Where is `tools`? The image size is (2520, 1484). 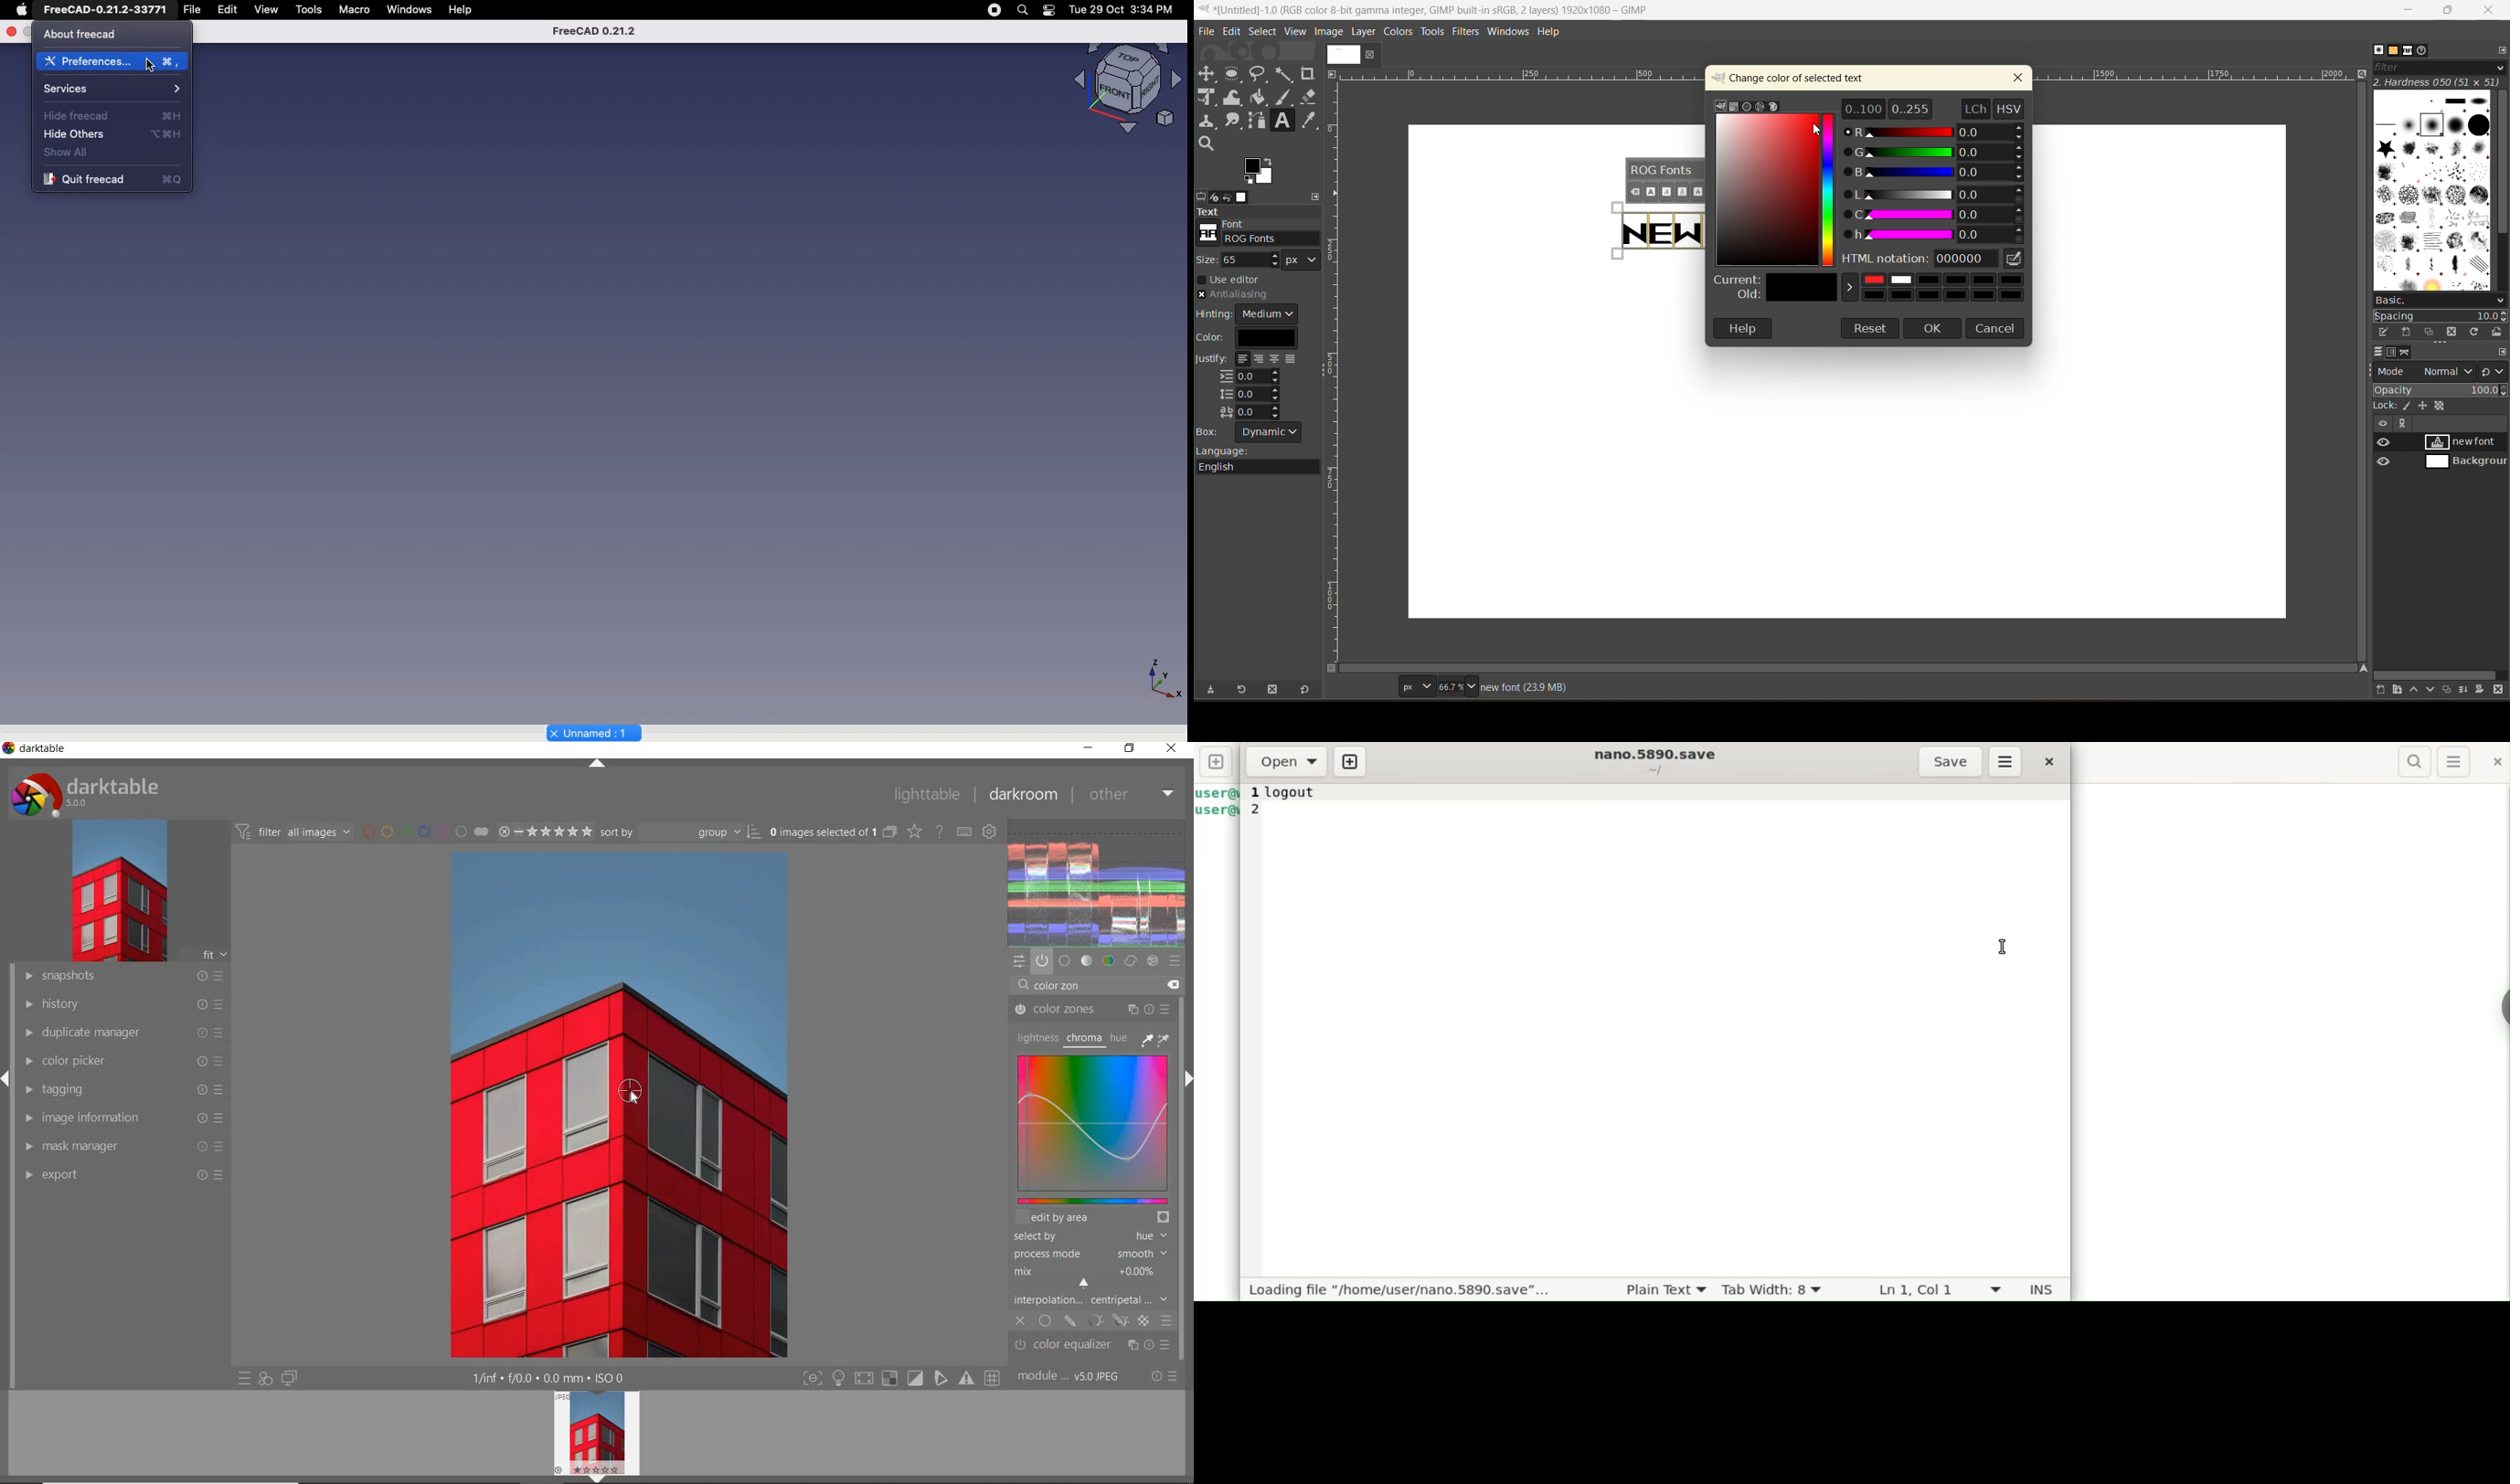
tools is located at coordinates (1259, 110).